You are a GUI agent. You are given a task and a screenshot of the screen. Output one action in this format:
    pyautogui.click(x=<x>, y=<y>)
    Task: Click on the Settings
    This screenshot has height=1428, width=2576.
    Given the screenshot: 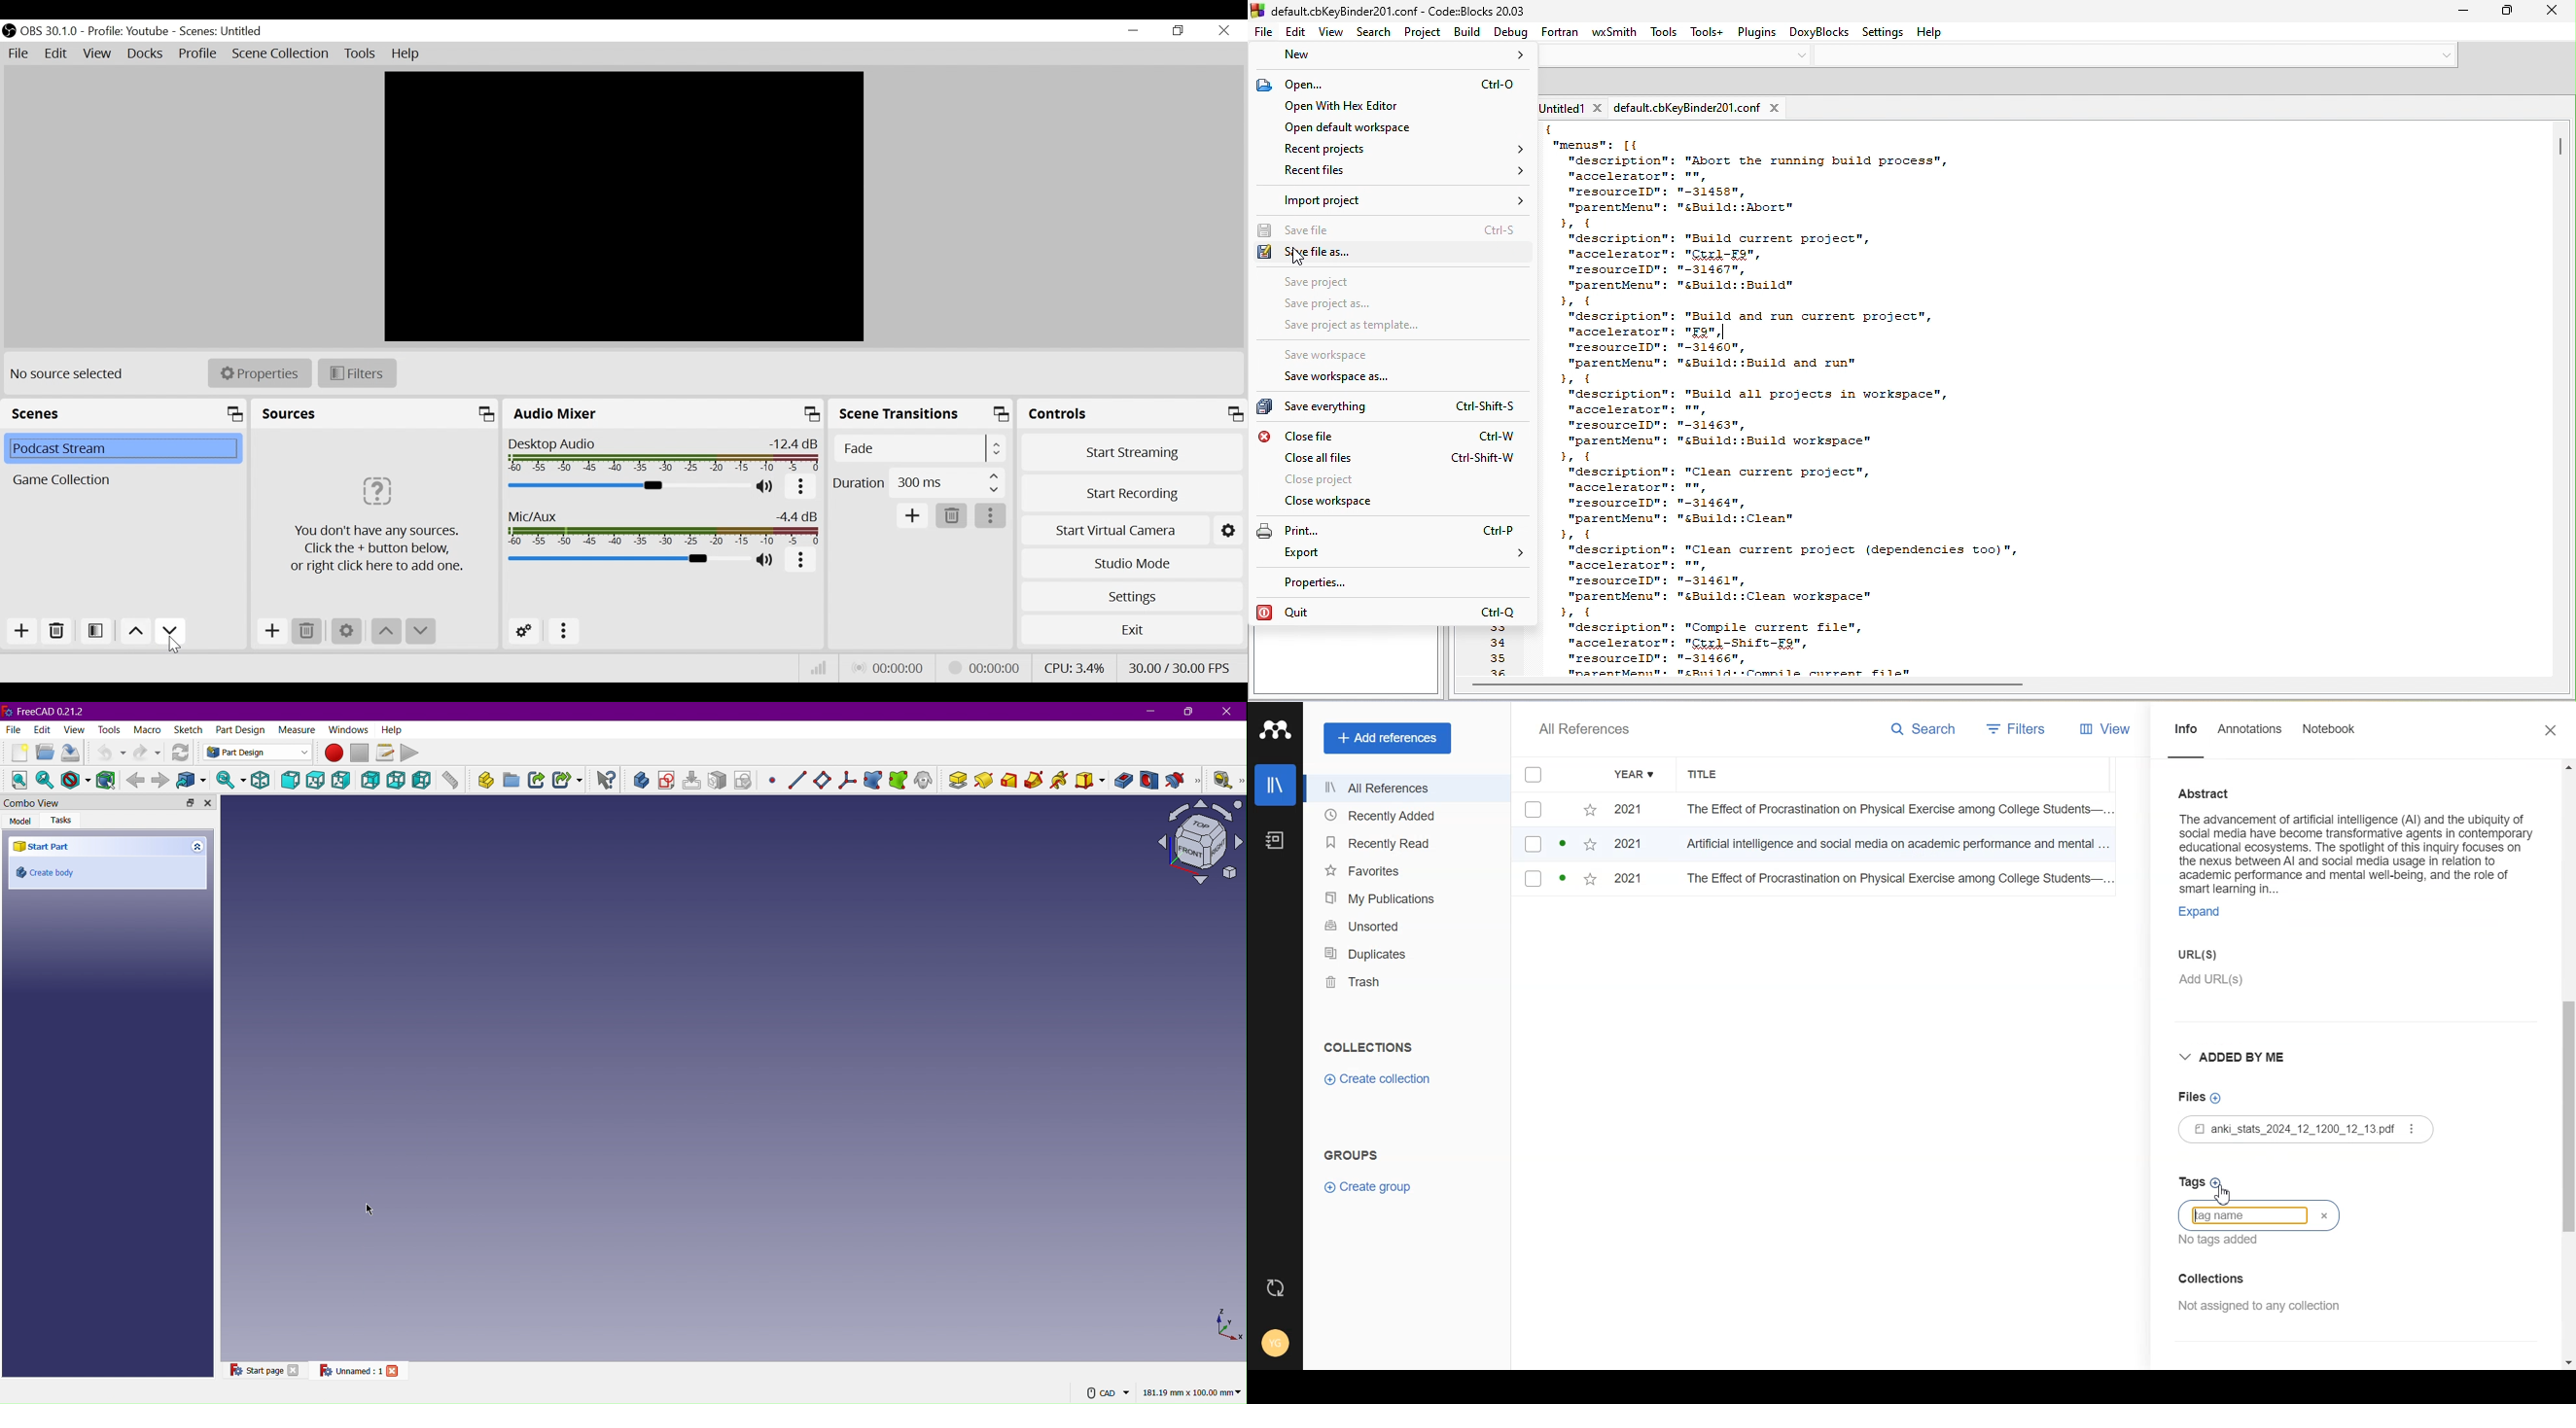 What is the action you would take?
    pyautogui.click(x=347, y=631)
    